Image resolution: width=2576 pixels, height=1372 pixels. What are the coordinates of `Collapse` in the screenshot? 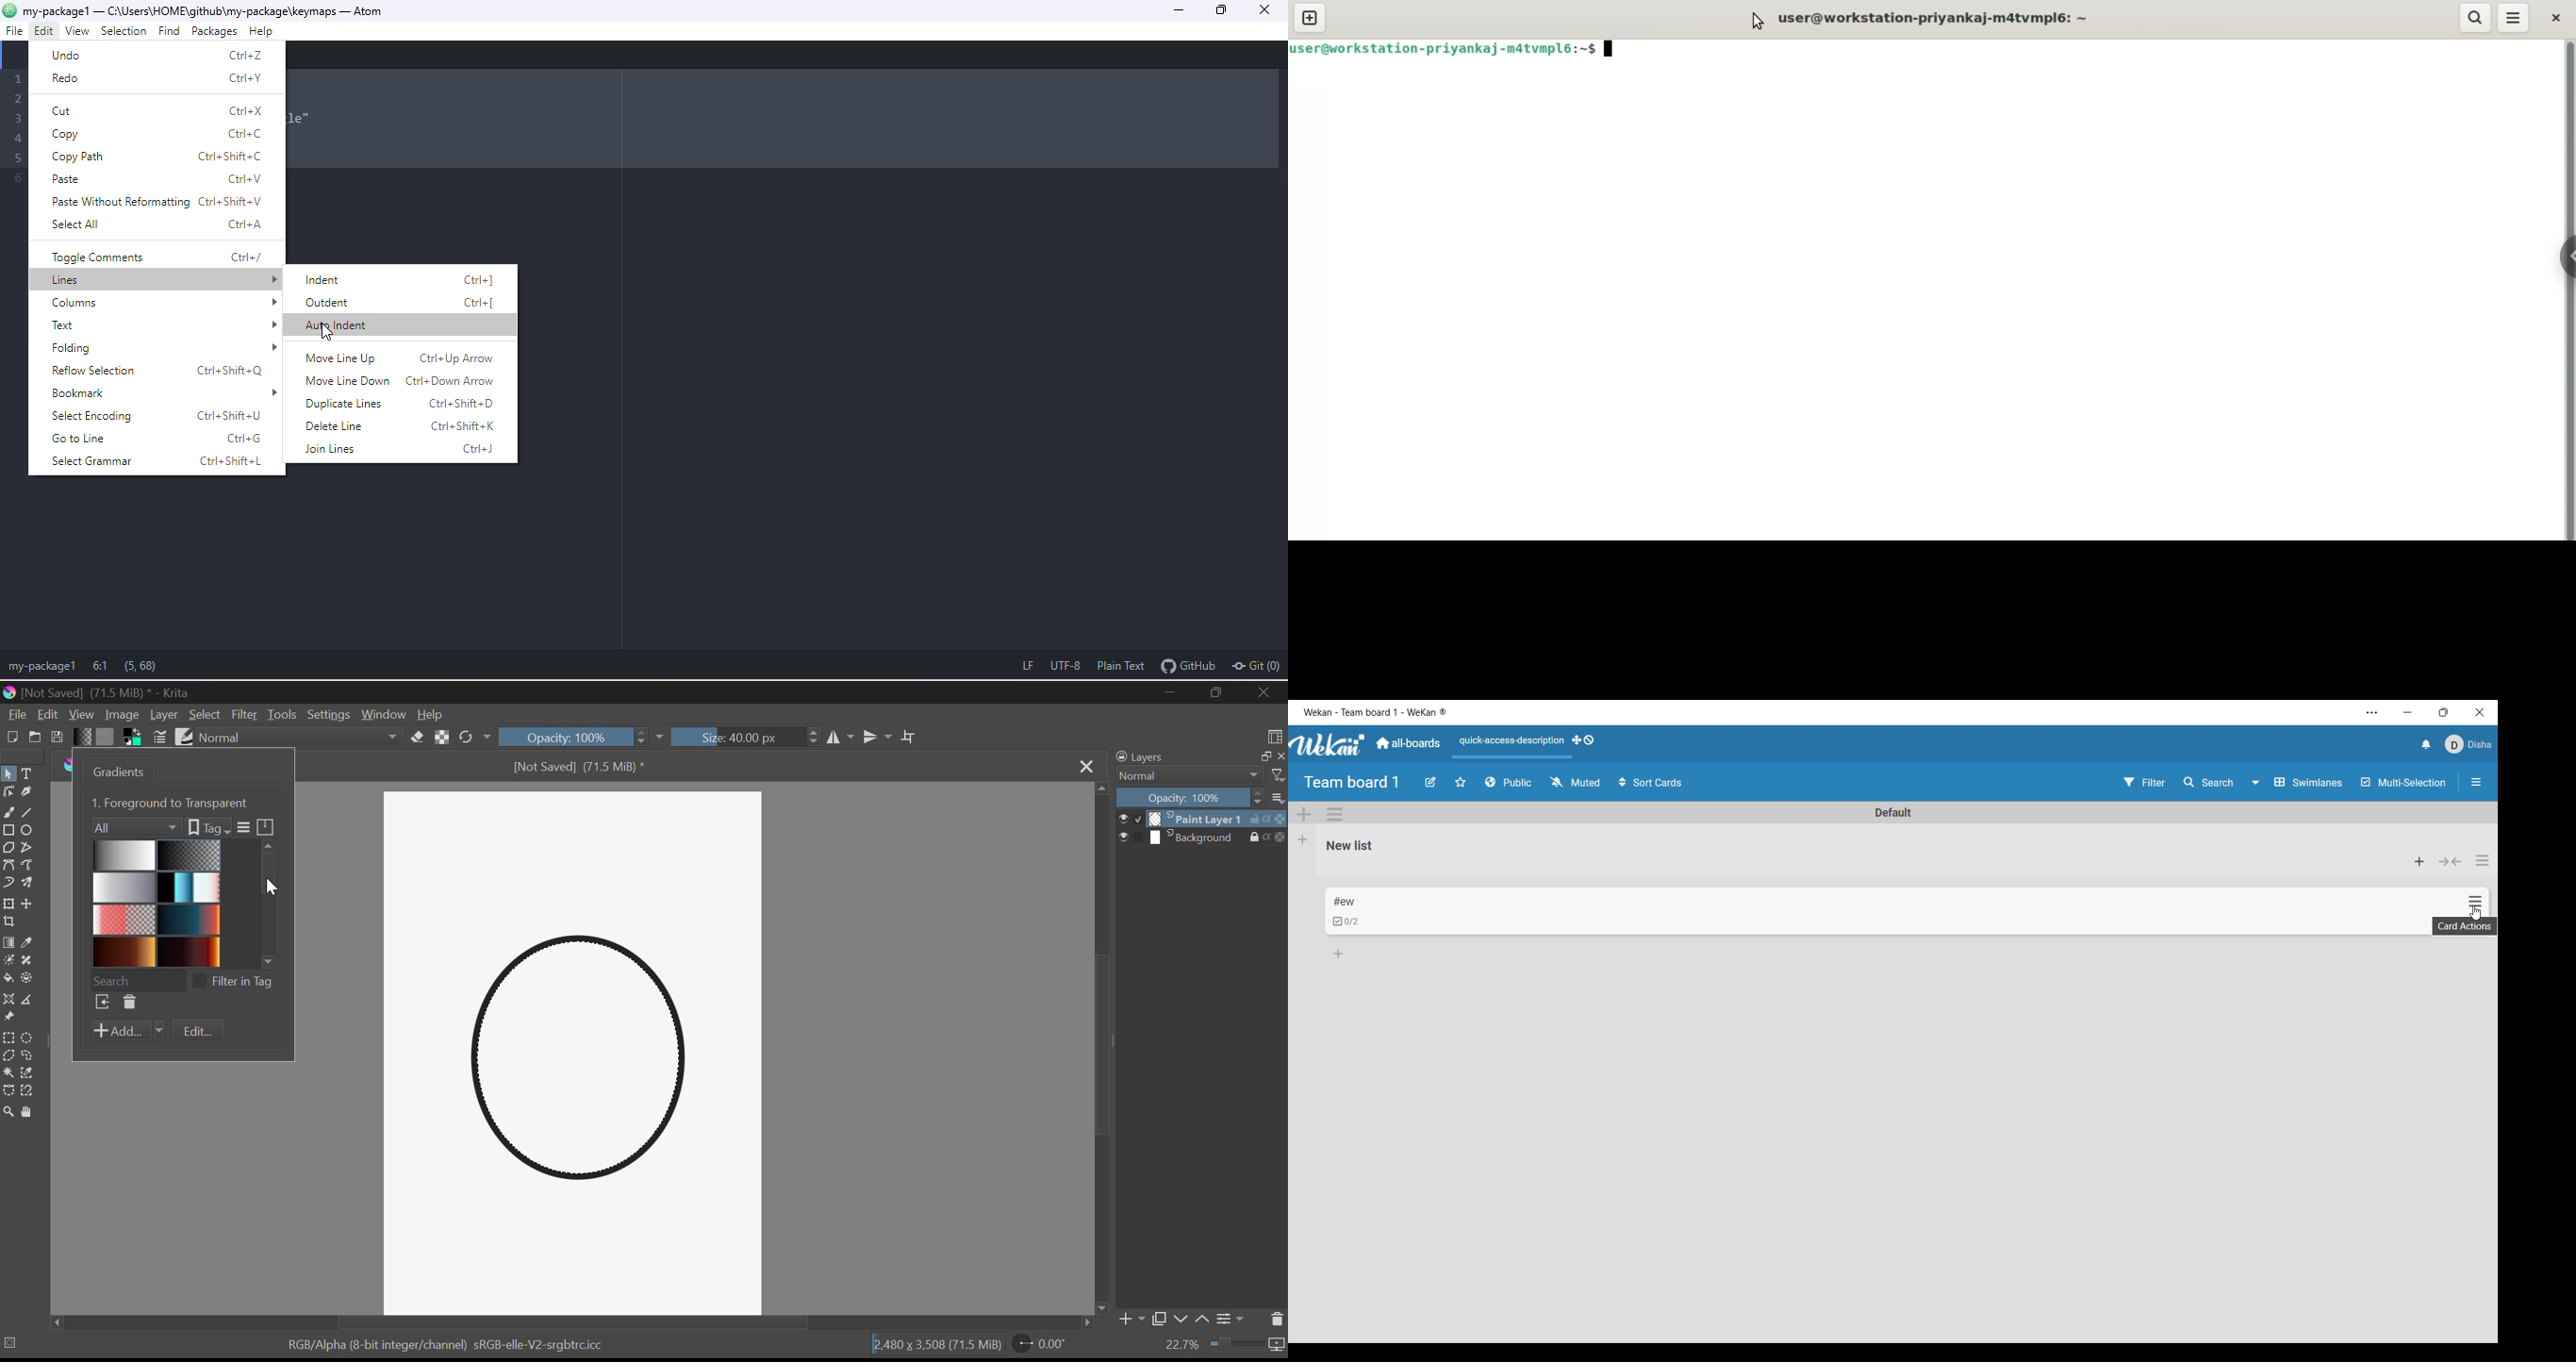 It's located at (2450, 862).